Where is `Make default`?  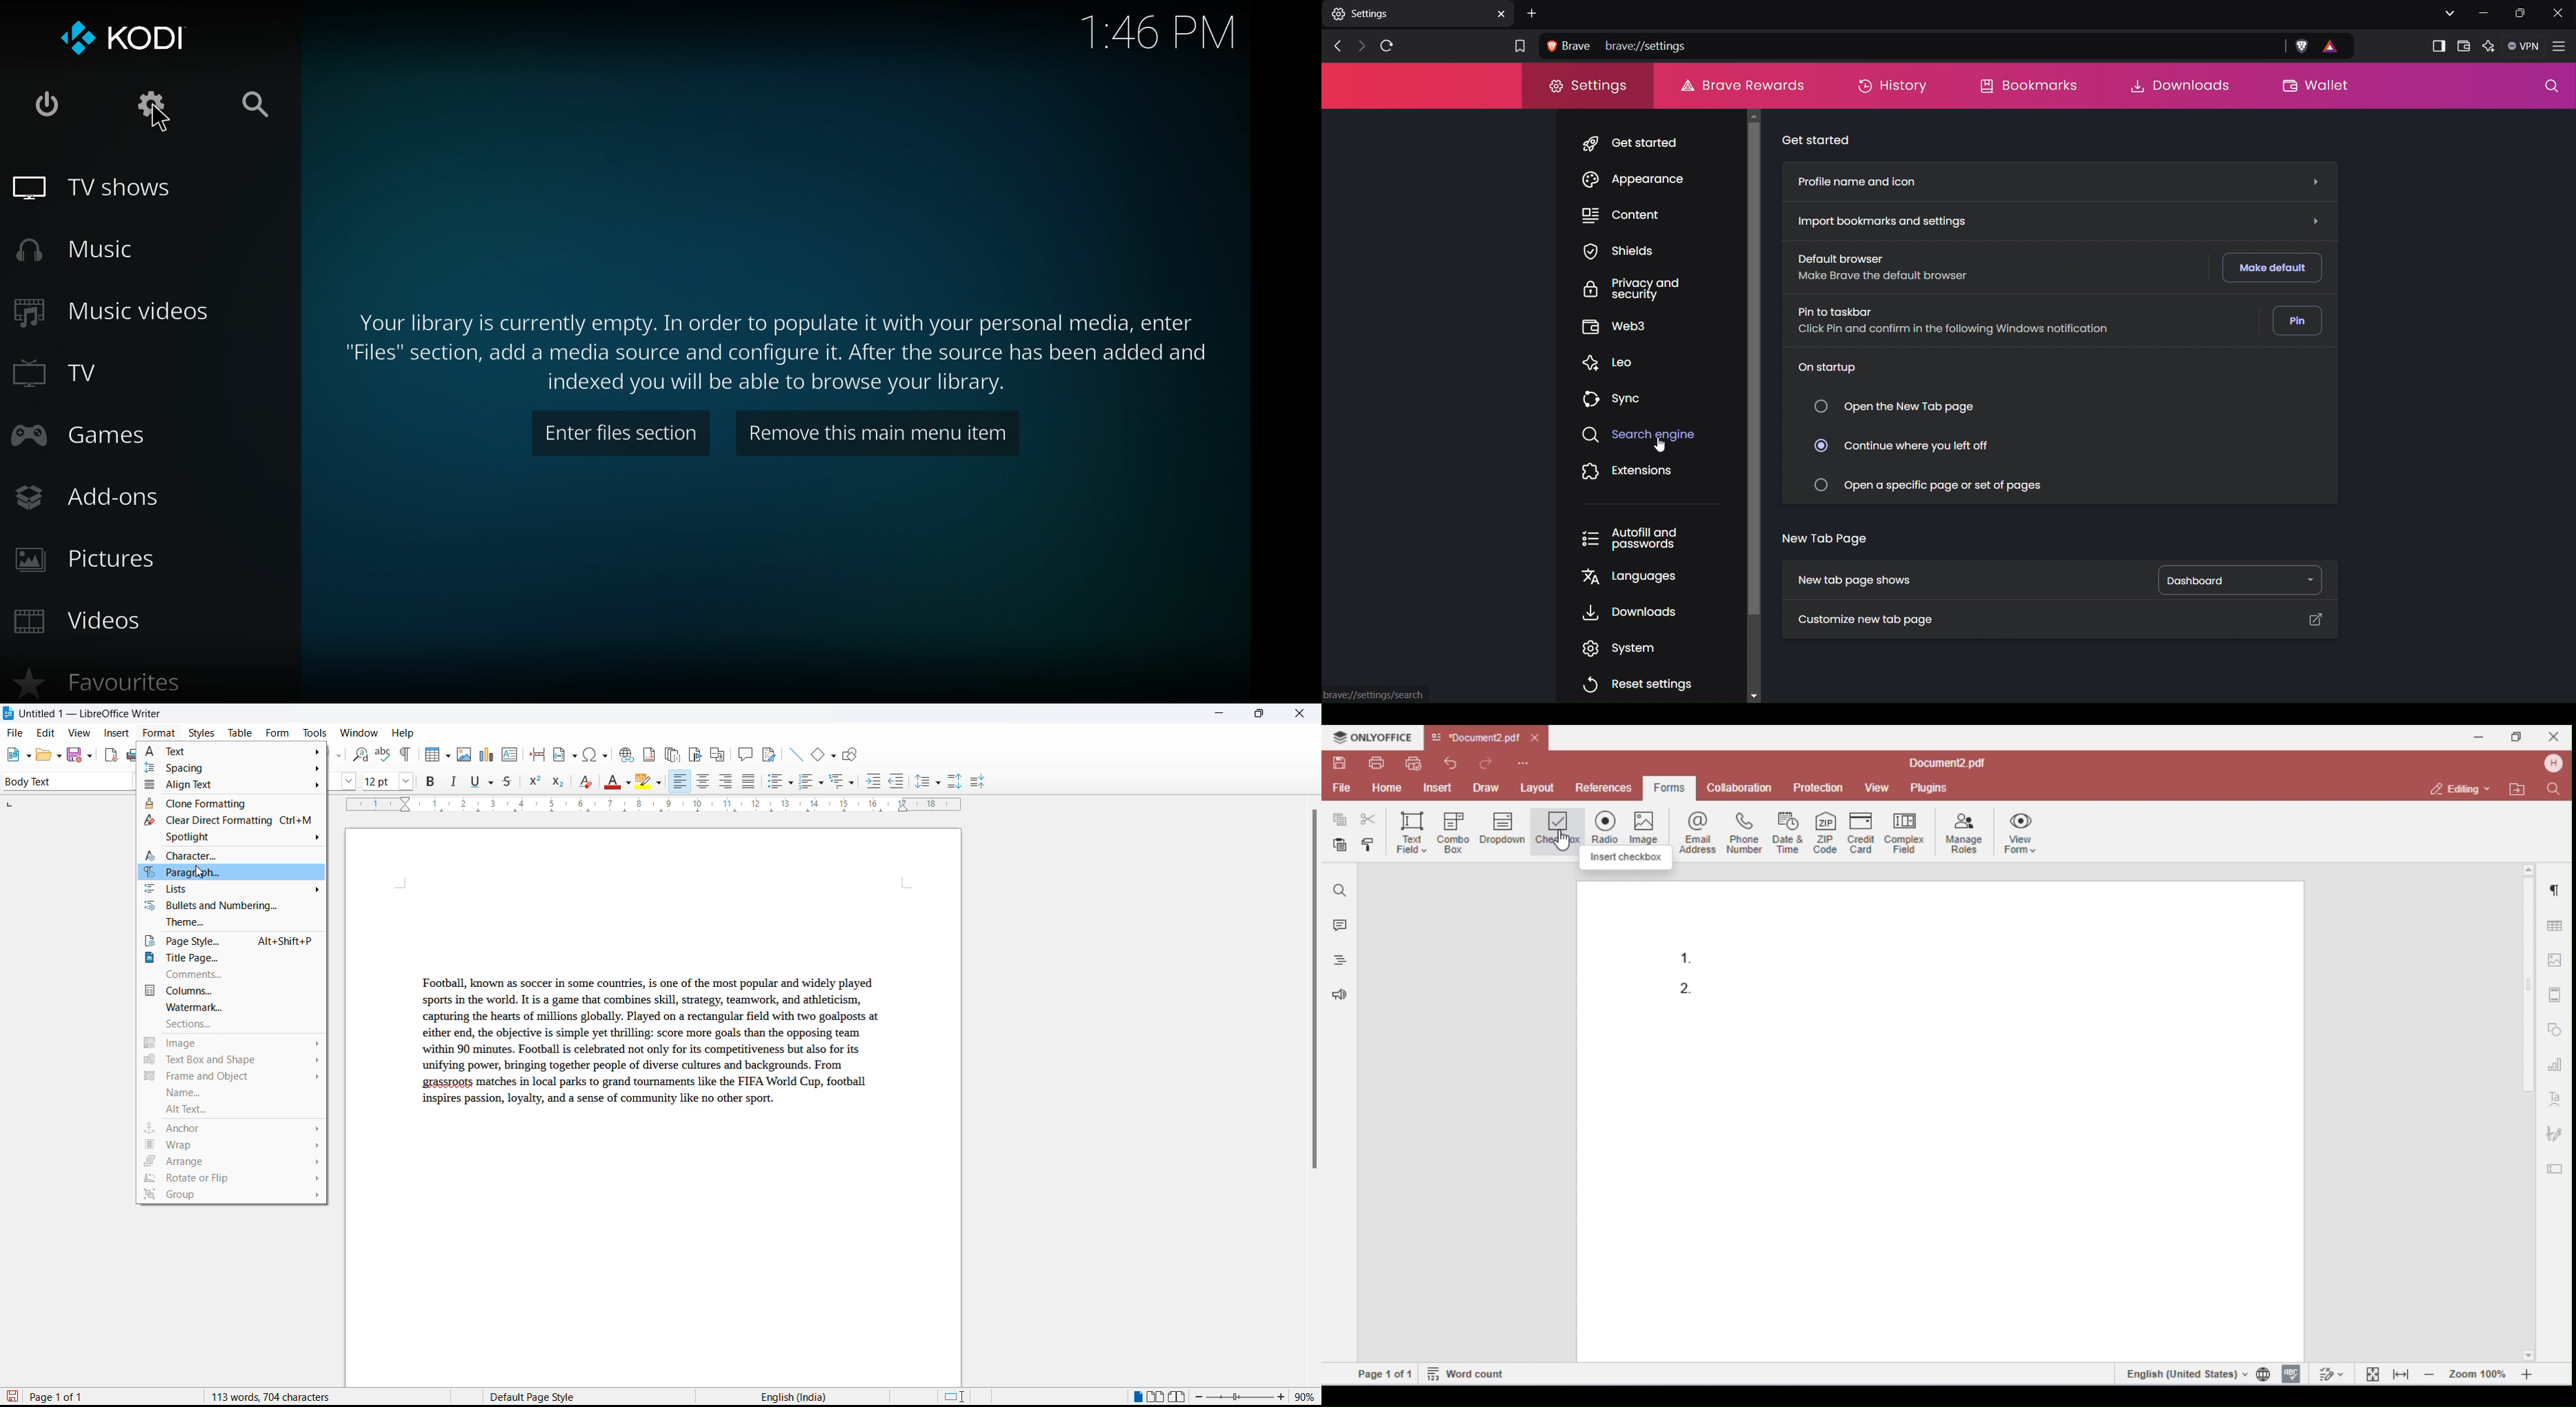
Make default is located at coordinates (2274, 269).